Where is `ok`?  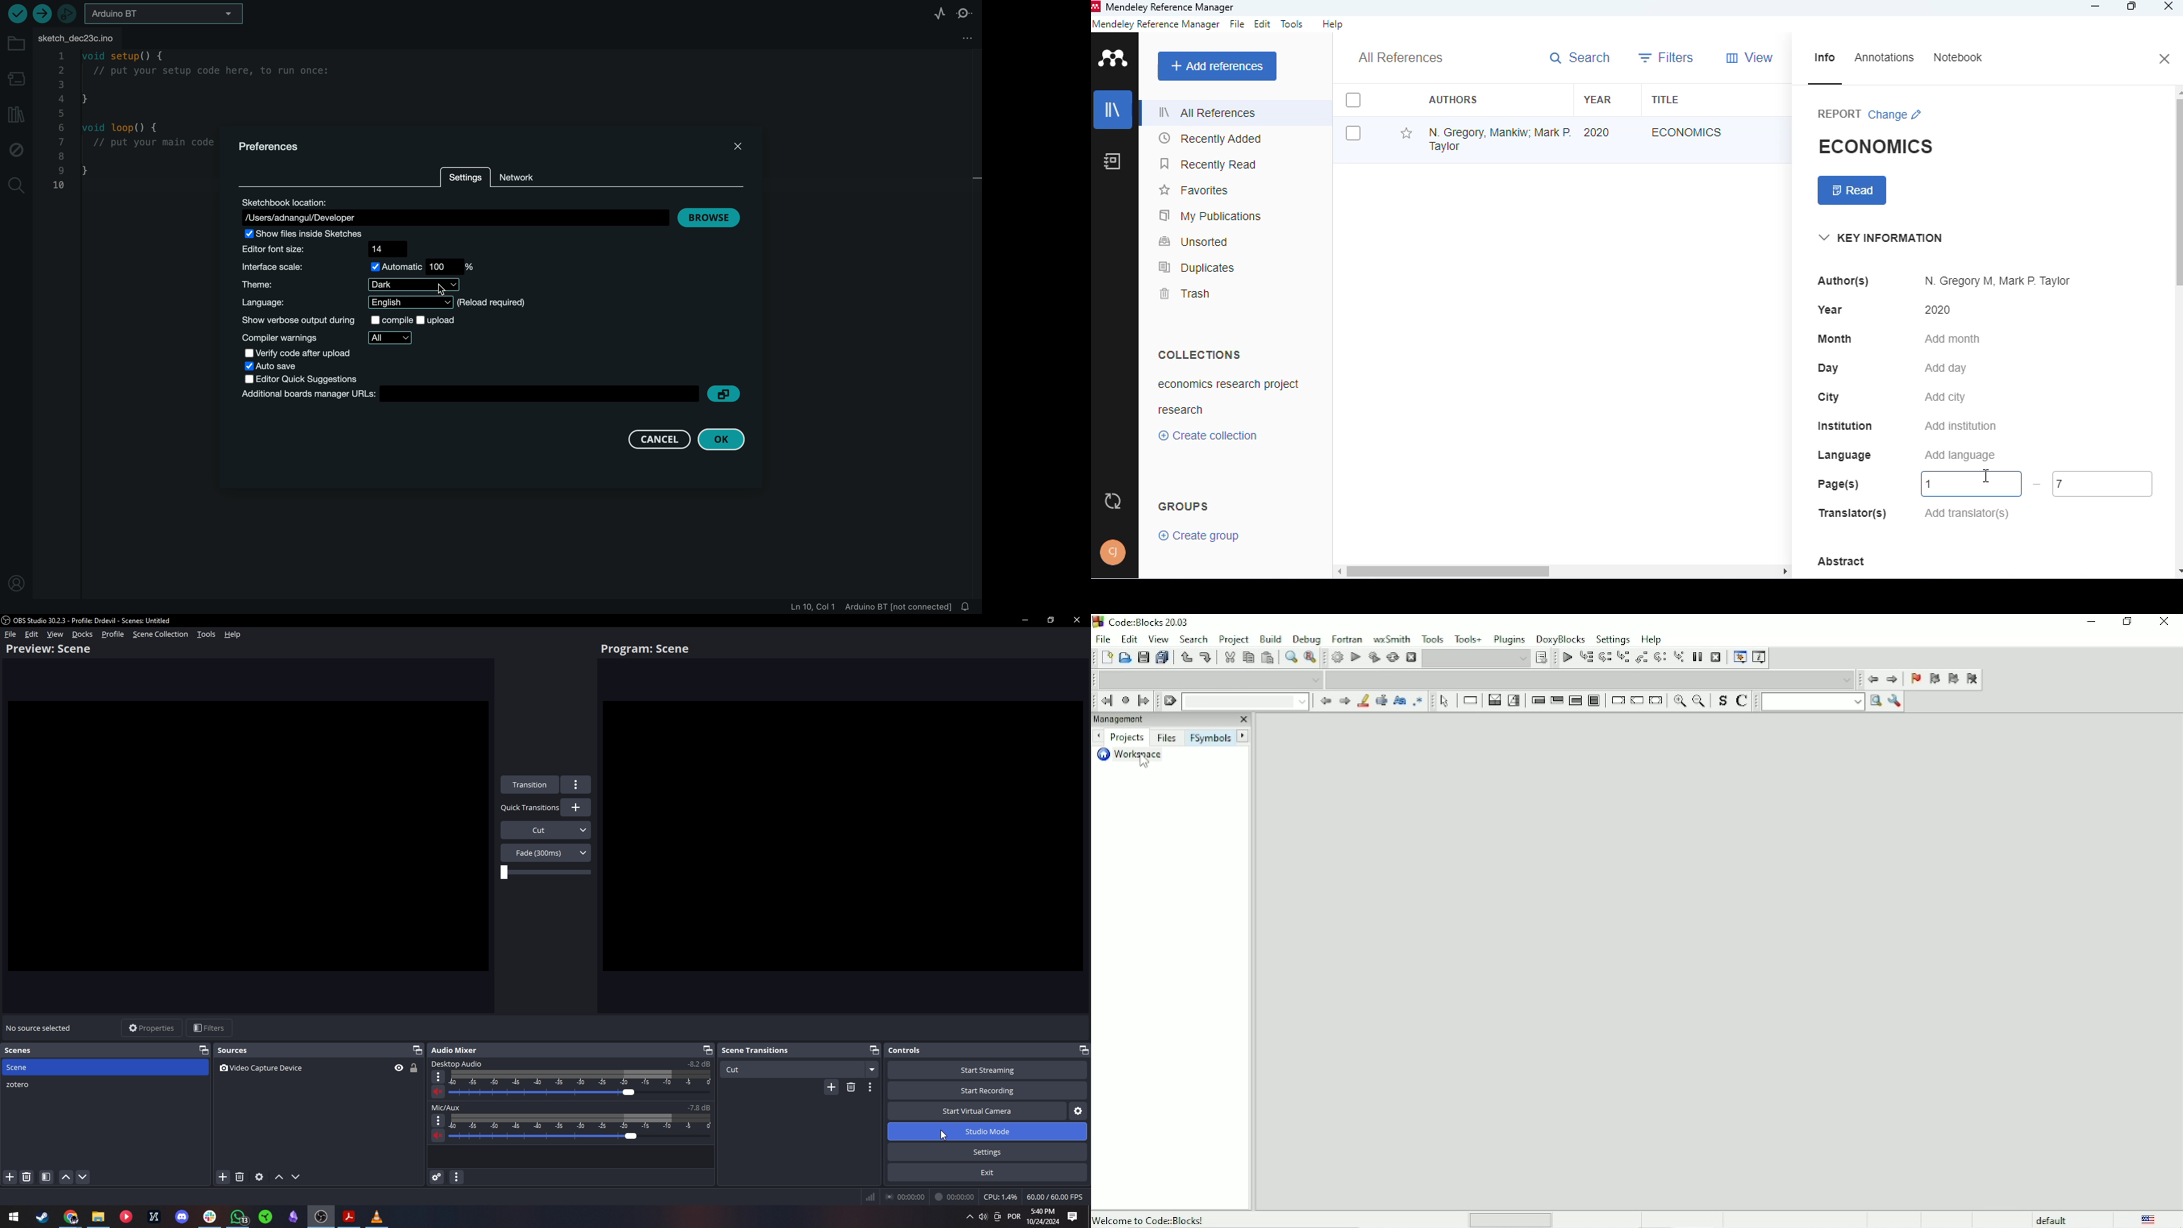 ok is located at coordinates (727, 439).